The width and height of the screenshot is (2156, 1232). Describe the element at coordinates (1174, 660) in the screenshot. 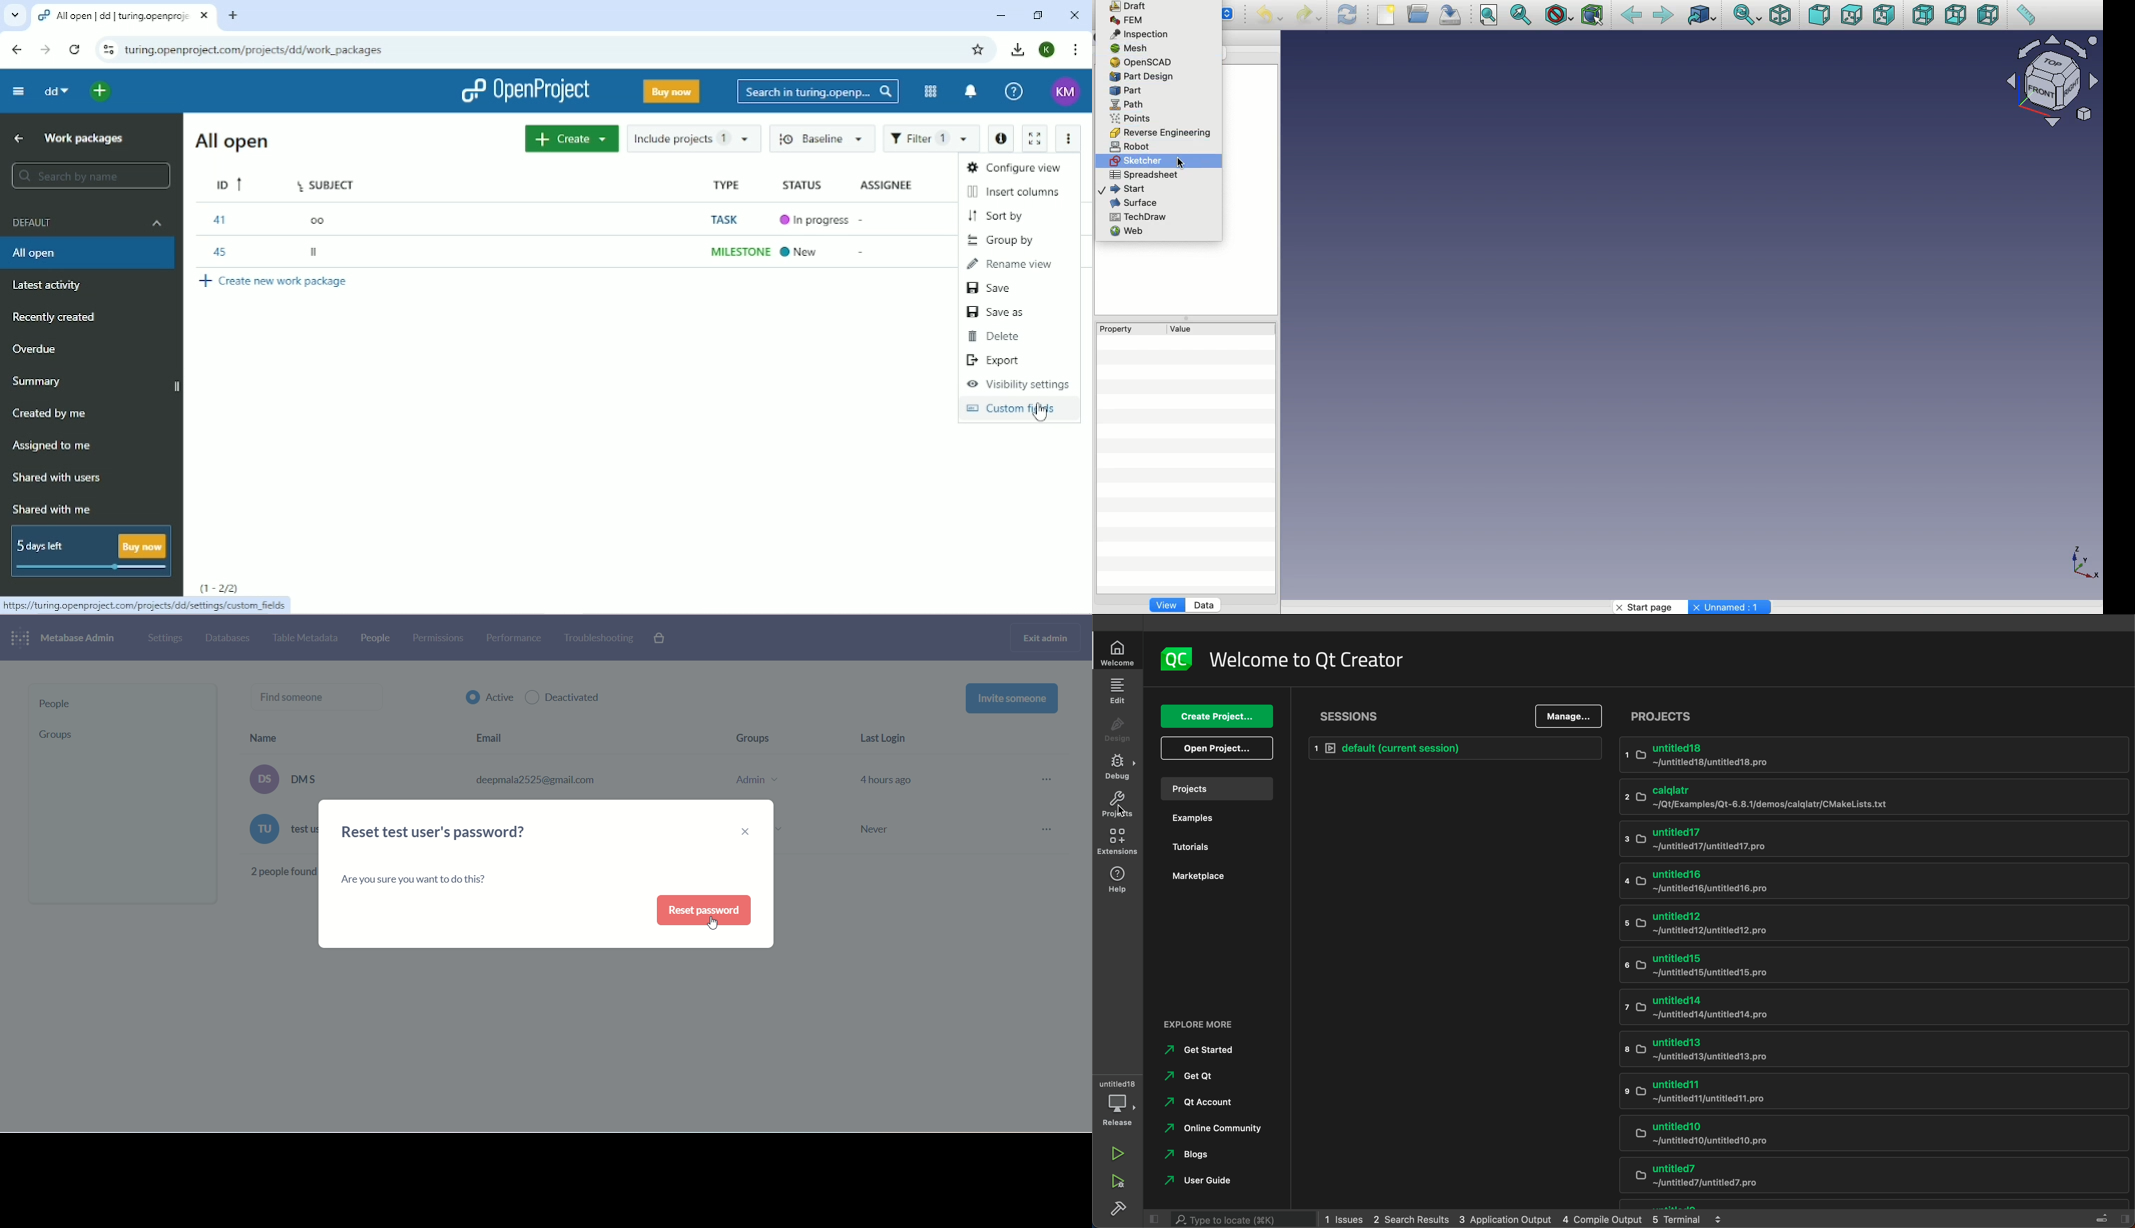

I see `logo` at that location.